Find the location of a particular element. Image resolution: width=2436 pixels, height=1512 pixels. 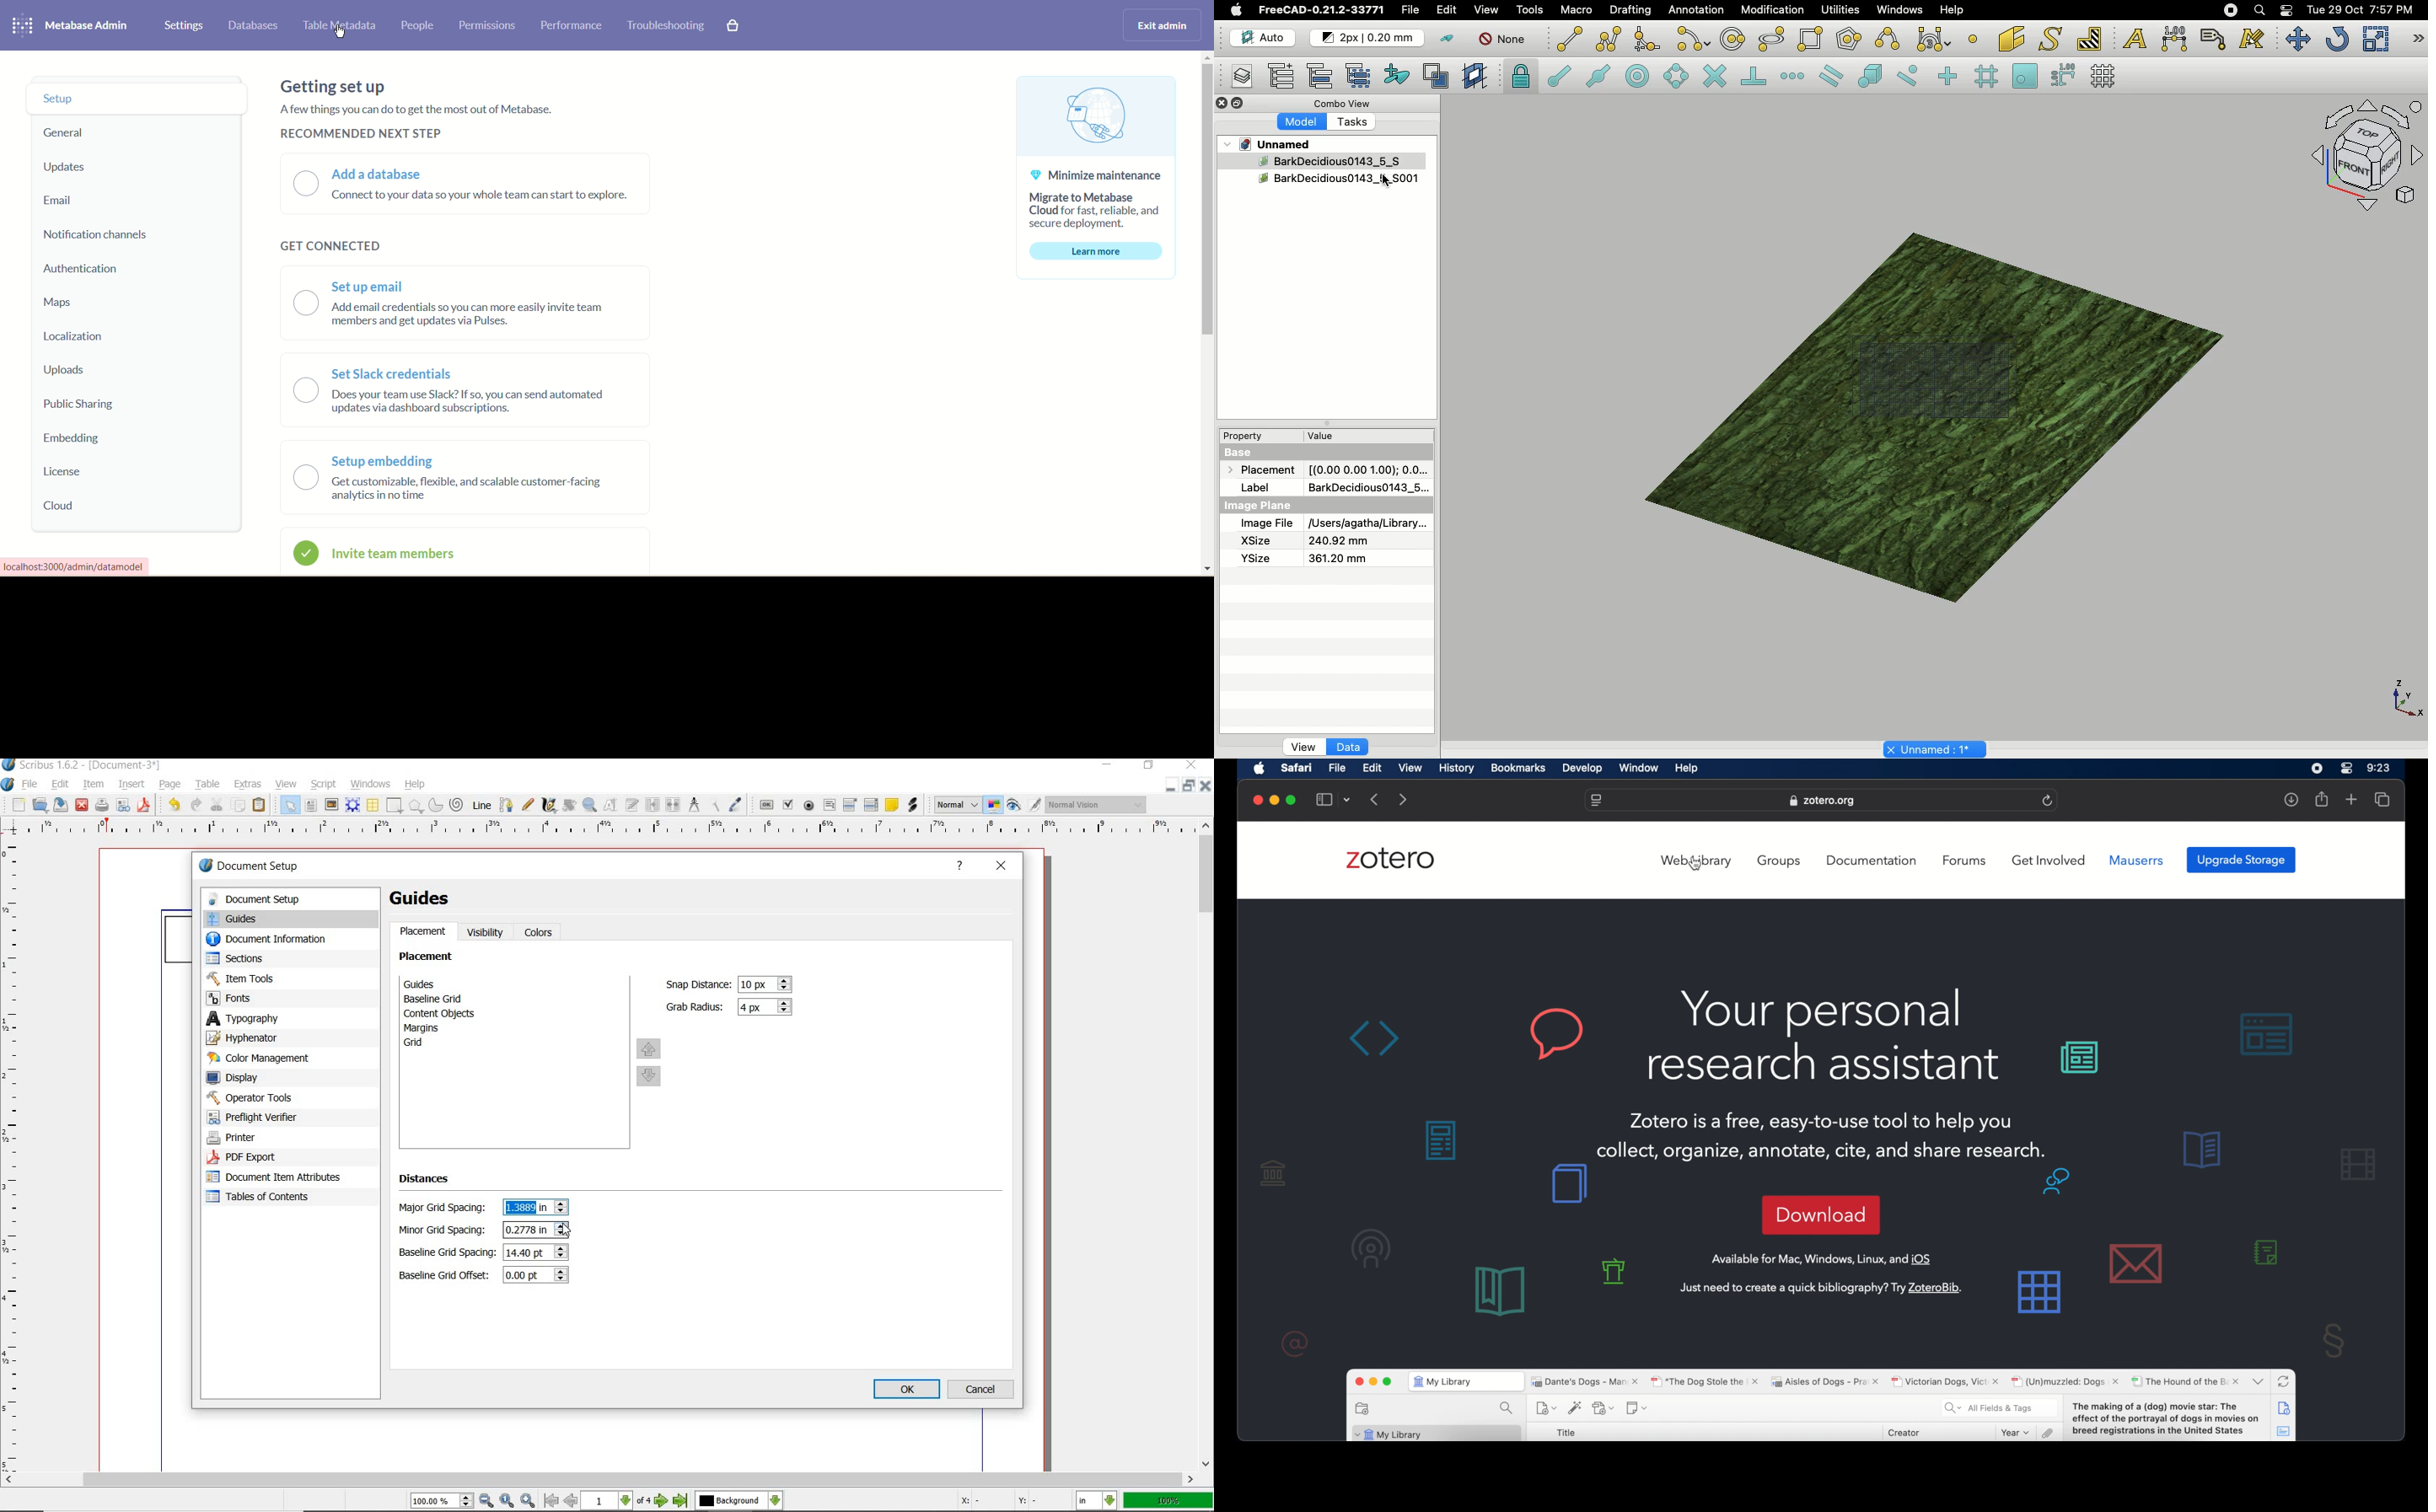

Snap extension is located at coordinates (1794, 77).